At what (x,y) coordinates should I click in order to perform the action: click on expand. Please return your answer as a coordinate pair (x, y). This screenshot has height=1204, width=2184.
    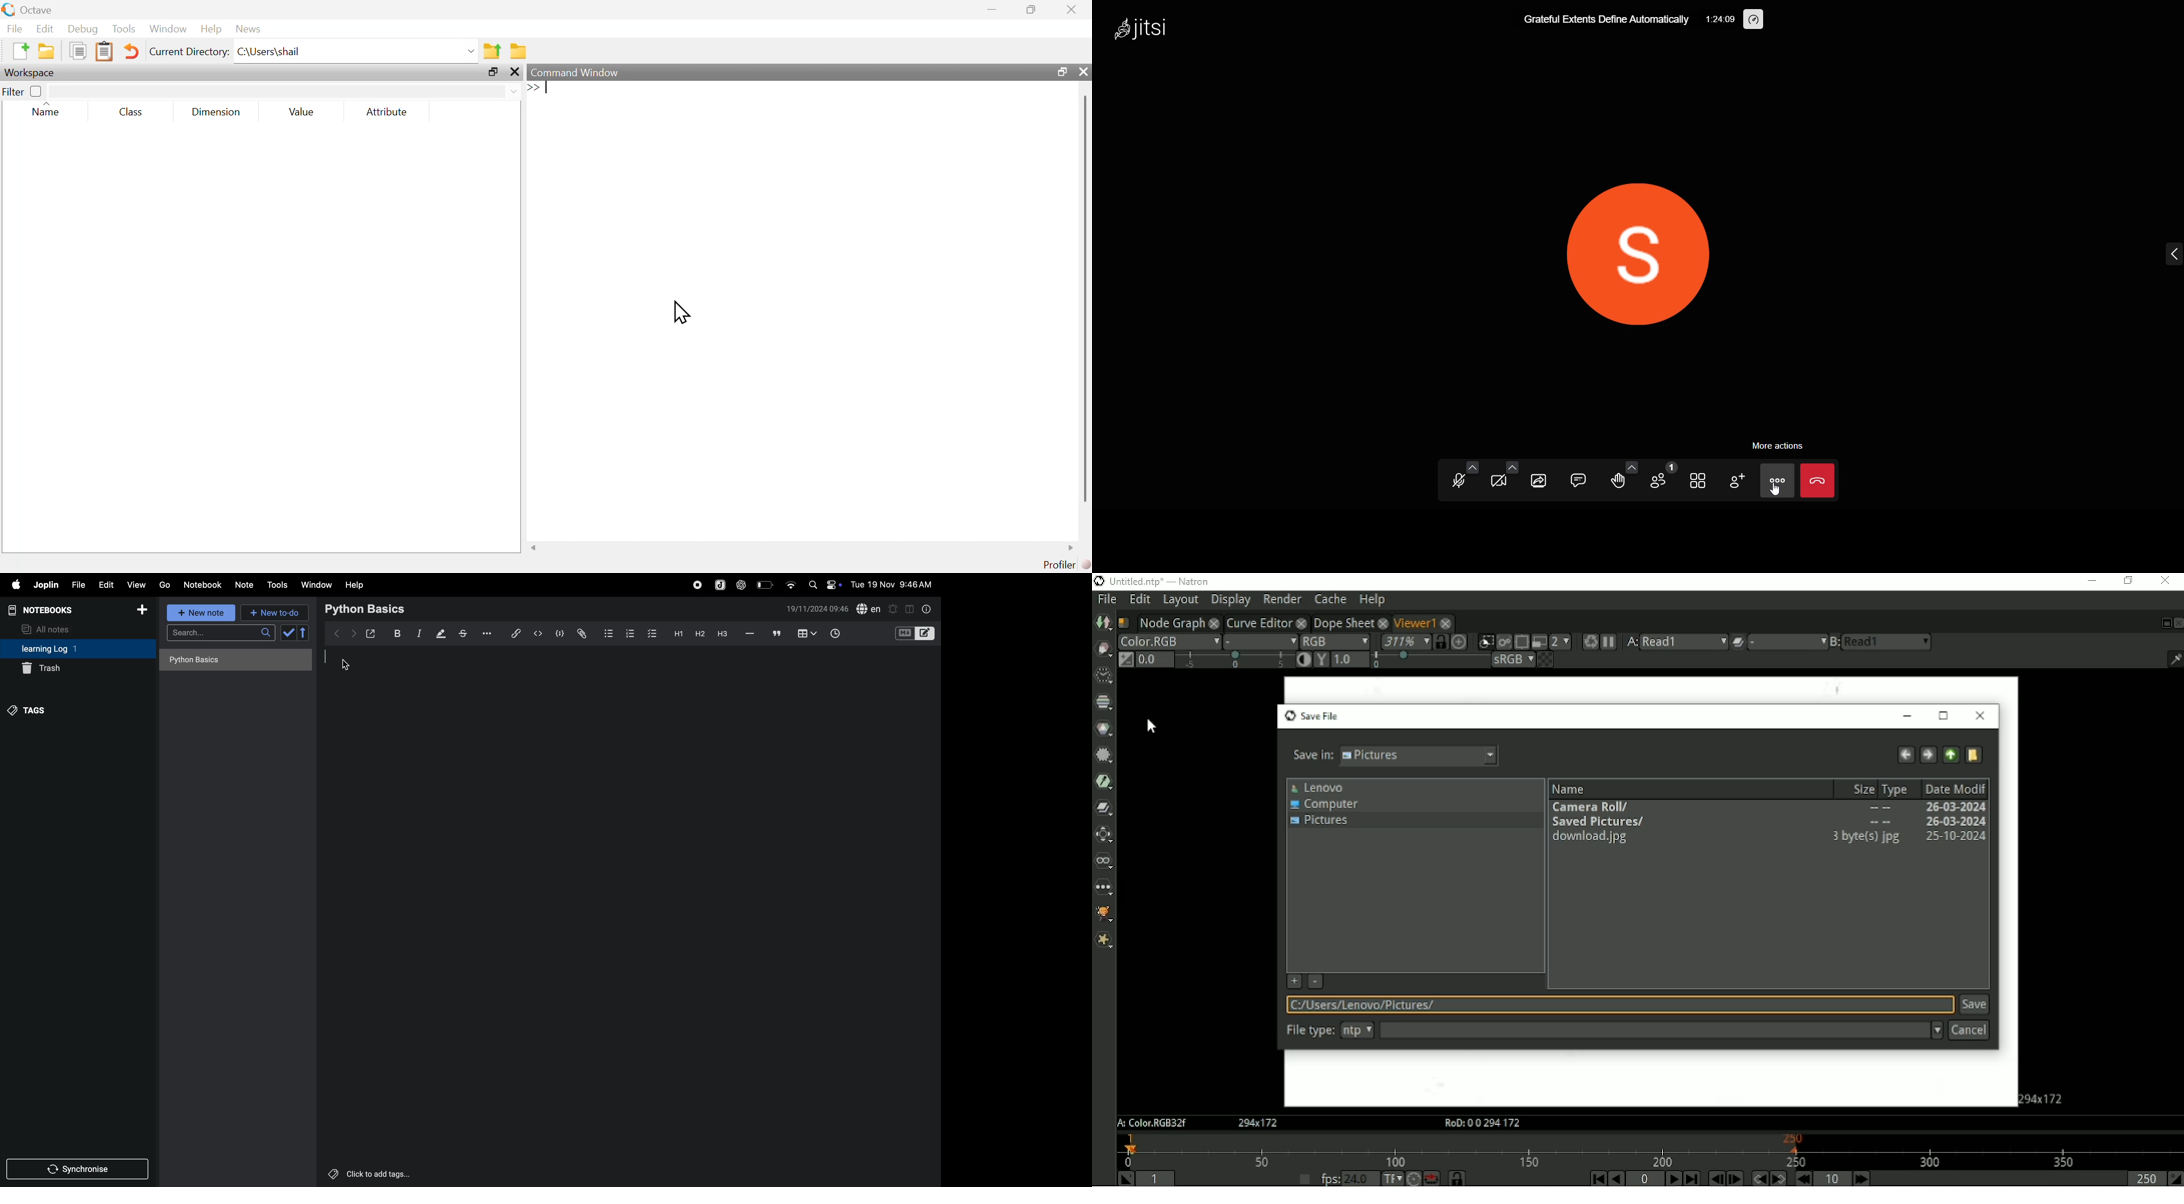
    Looking at the image, I should click on (2170, 255).